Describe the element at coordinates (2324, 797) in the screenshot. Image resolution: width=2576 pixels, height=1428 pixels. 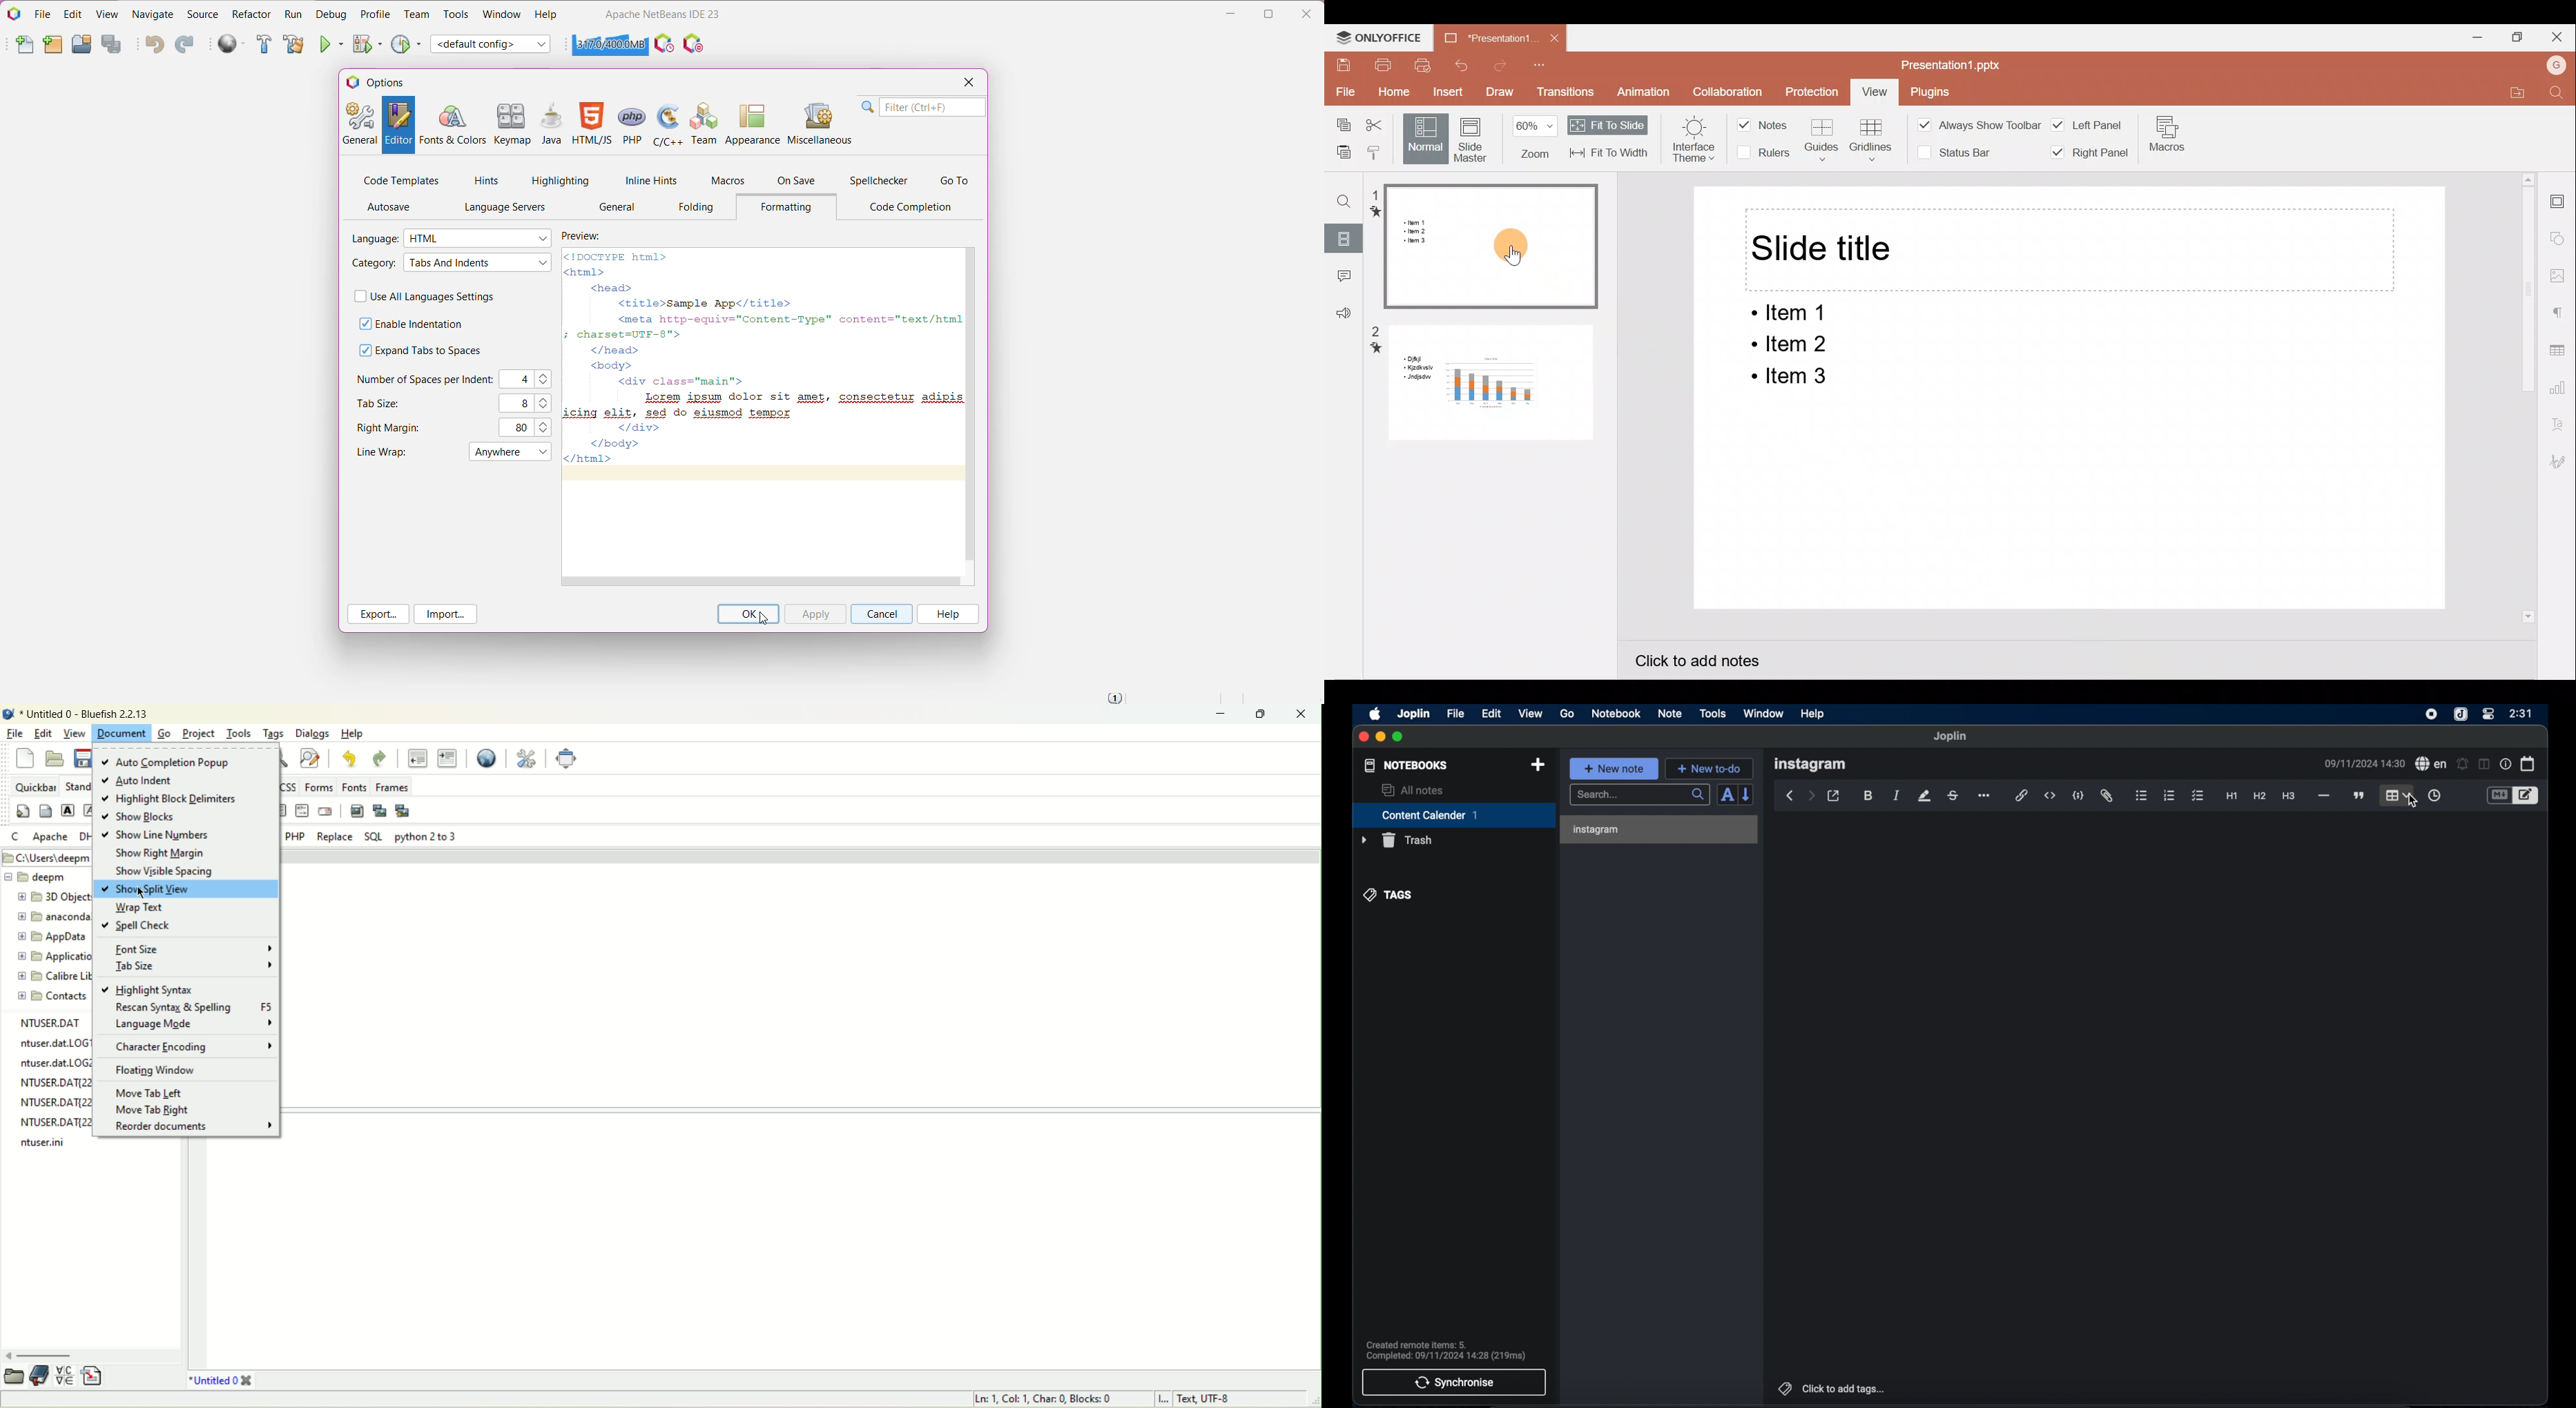
I see `horizontal line` at that location.